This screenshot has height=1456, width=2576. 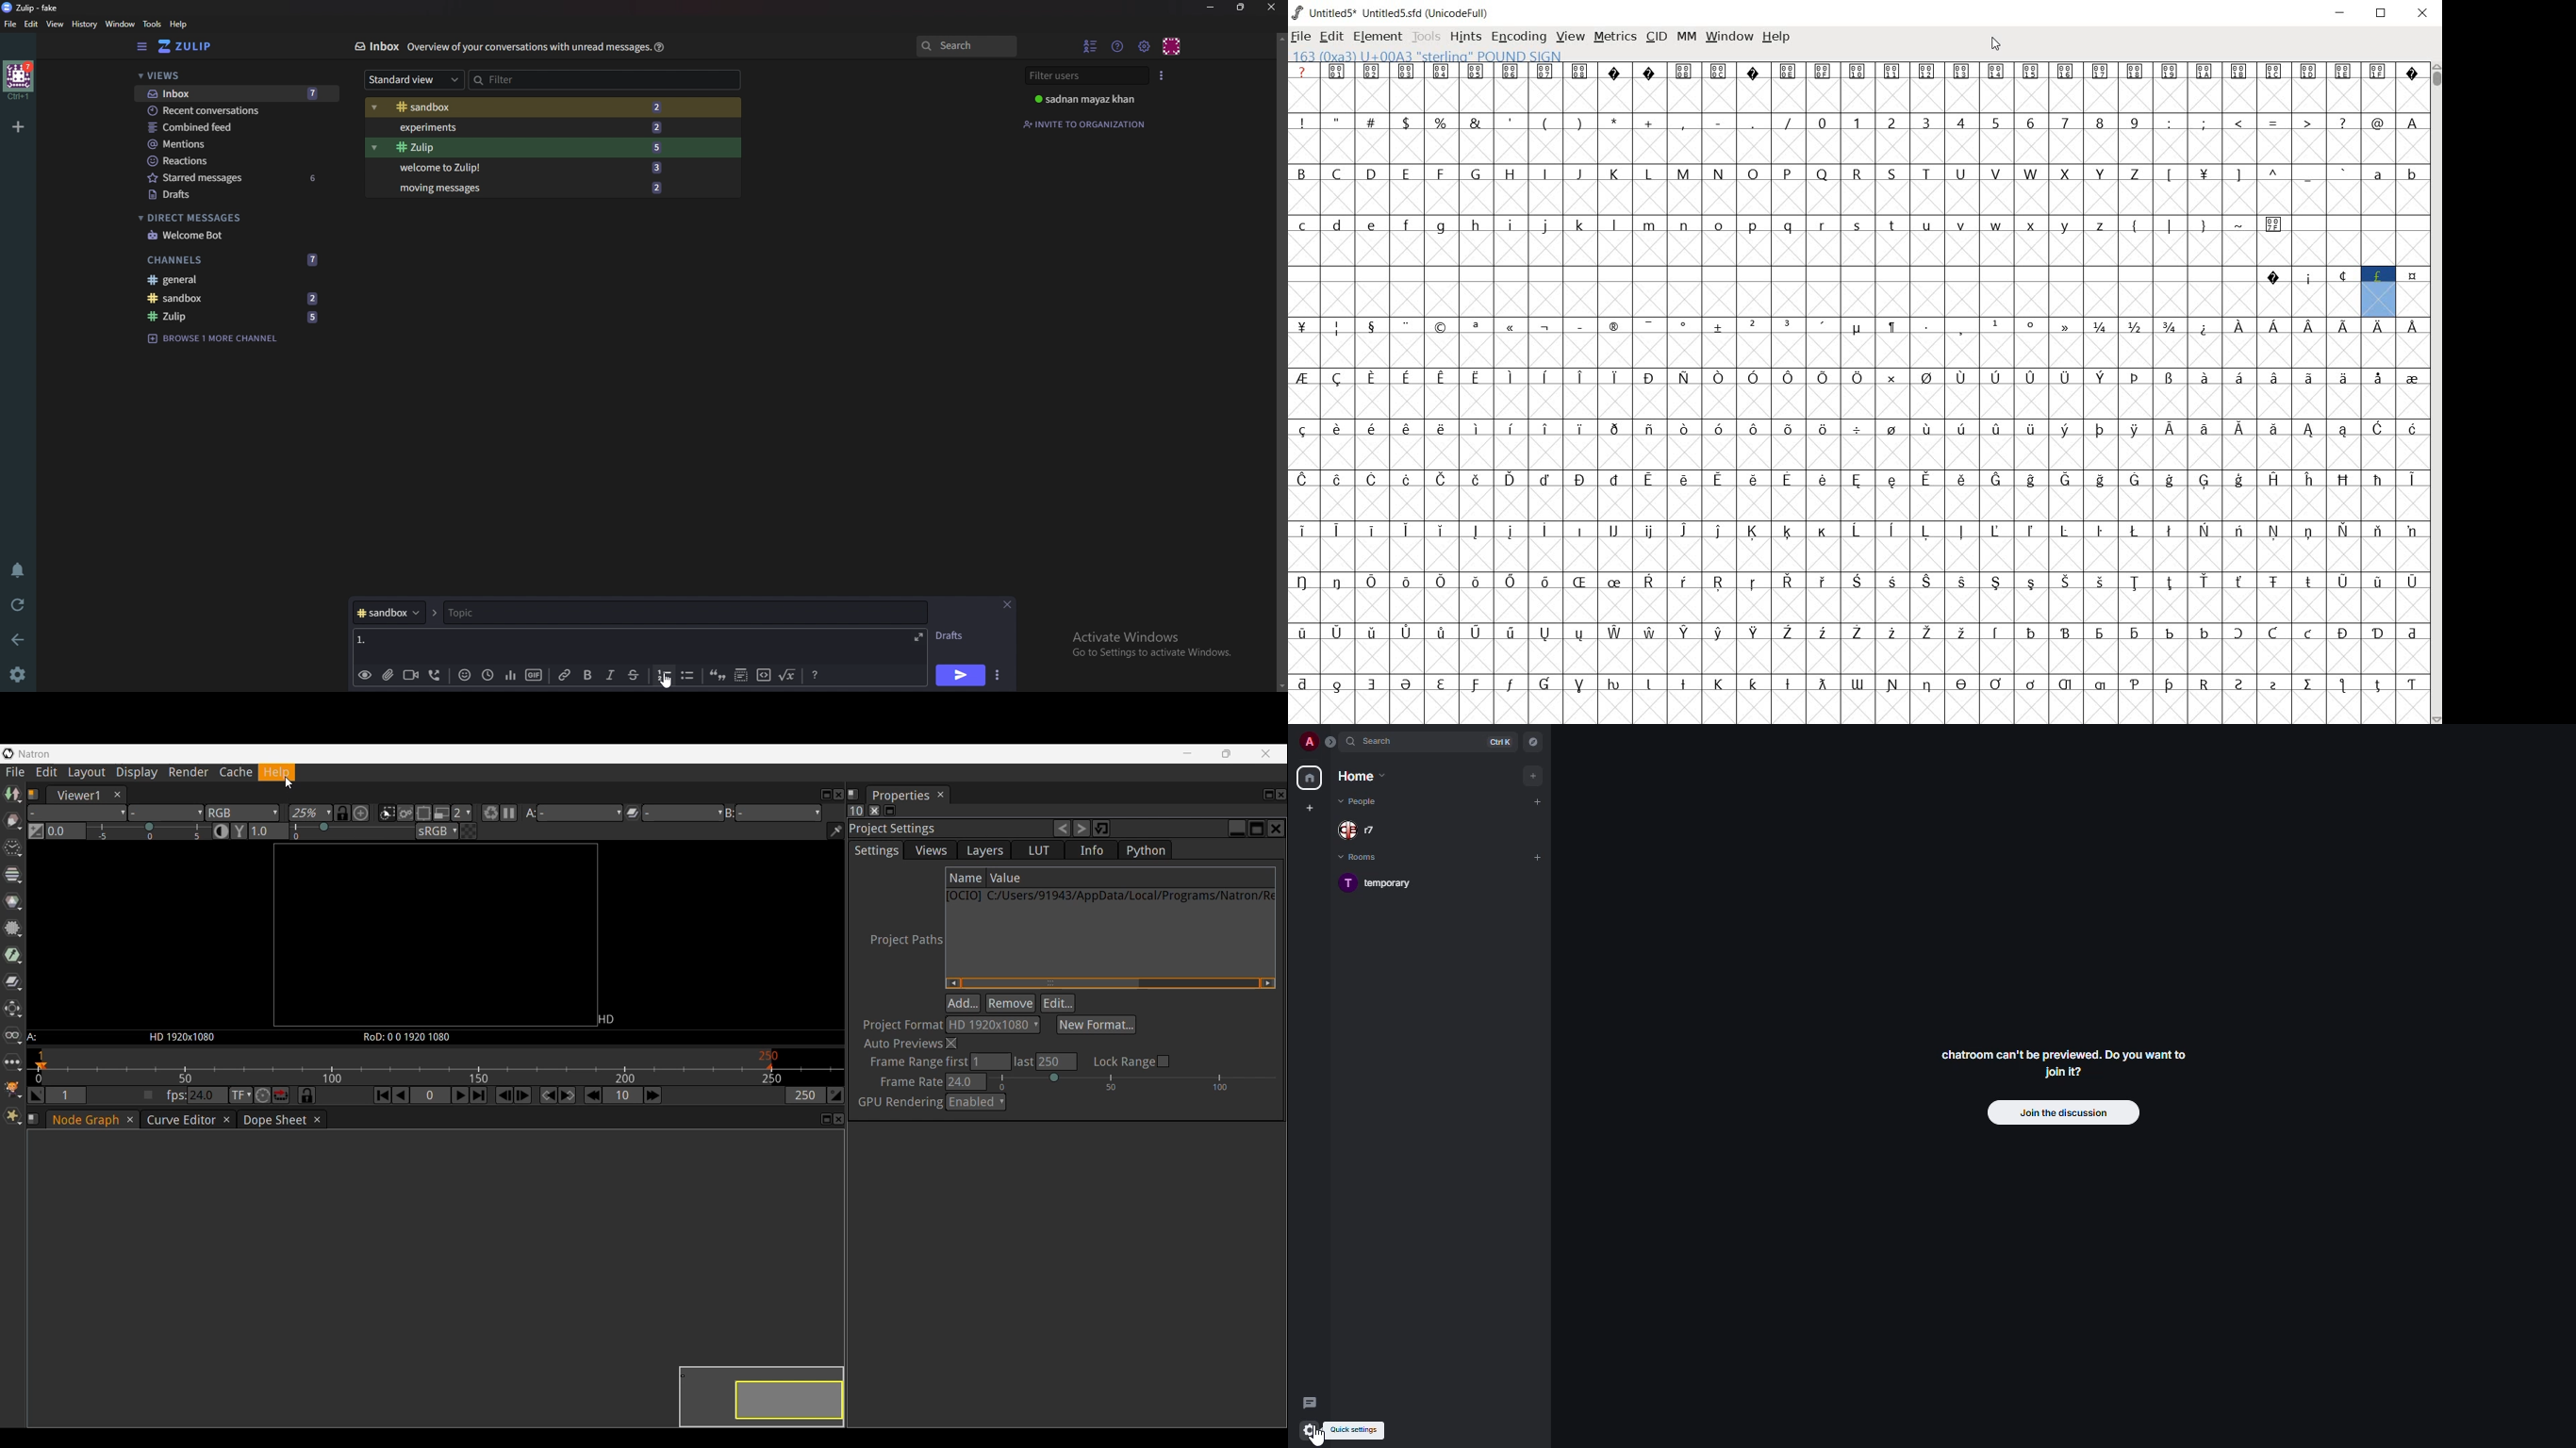 What do you see at coordinates (229, 77) in the screenshot?
I see `Views` at bounding box center [229, 77].